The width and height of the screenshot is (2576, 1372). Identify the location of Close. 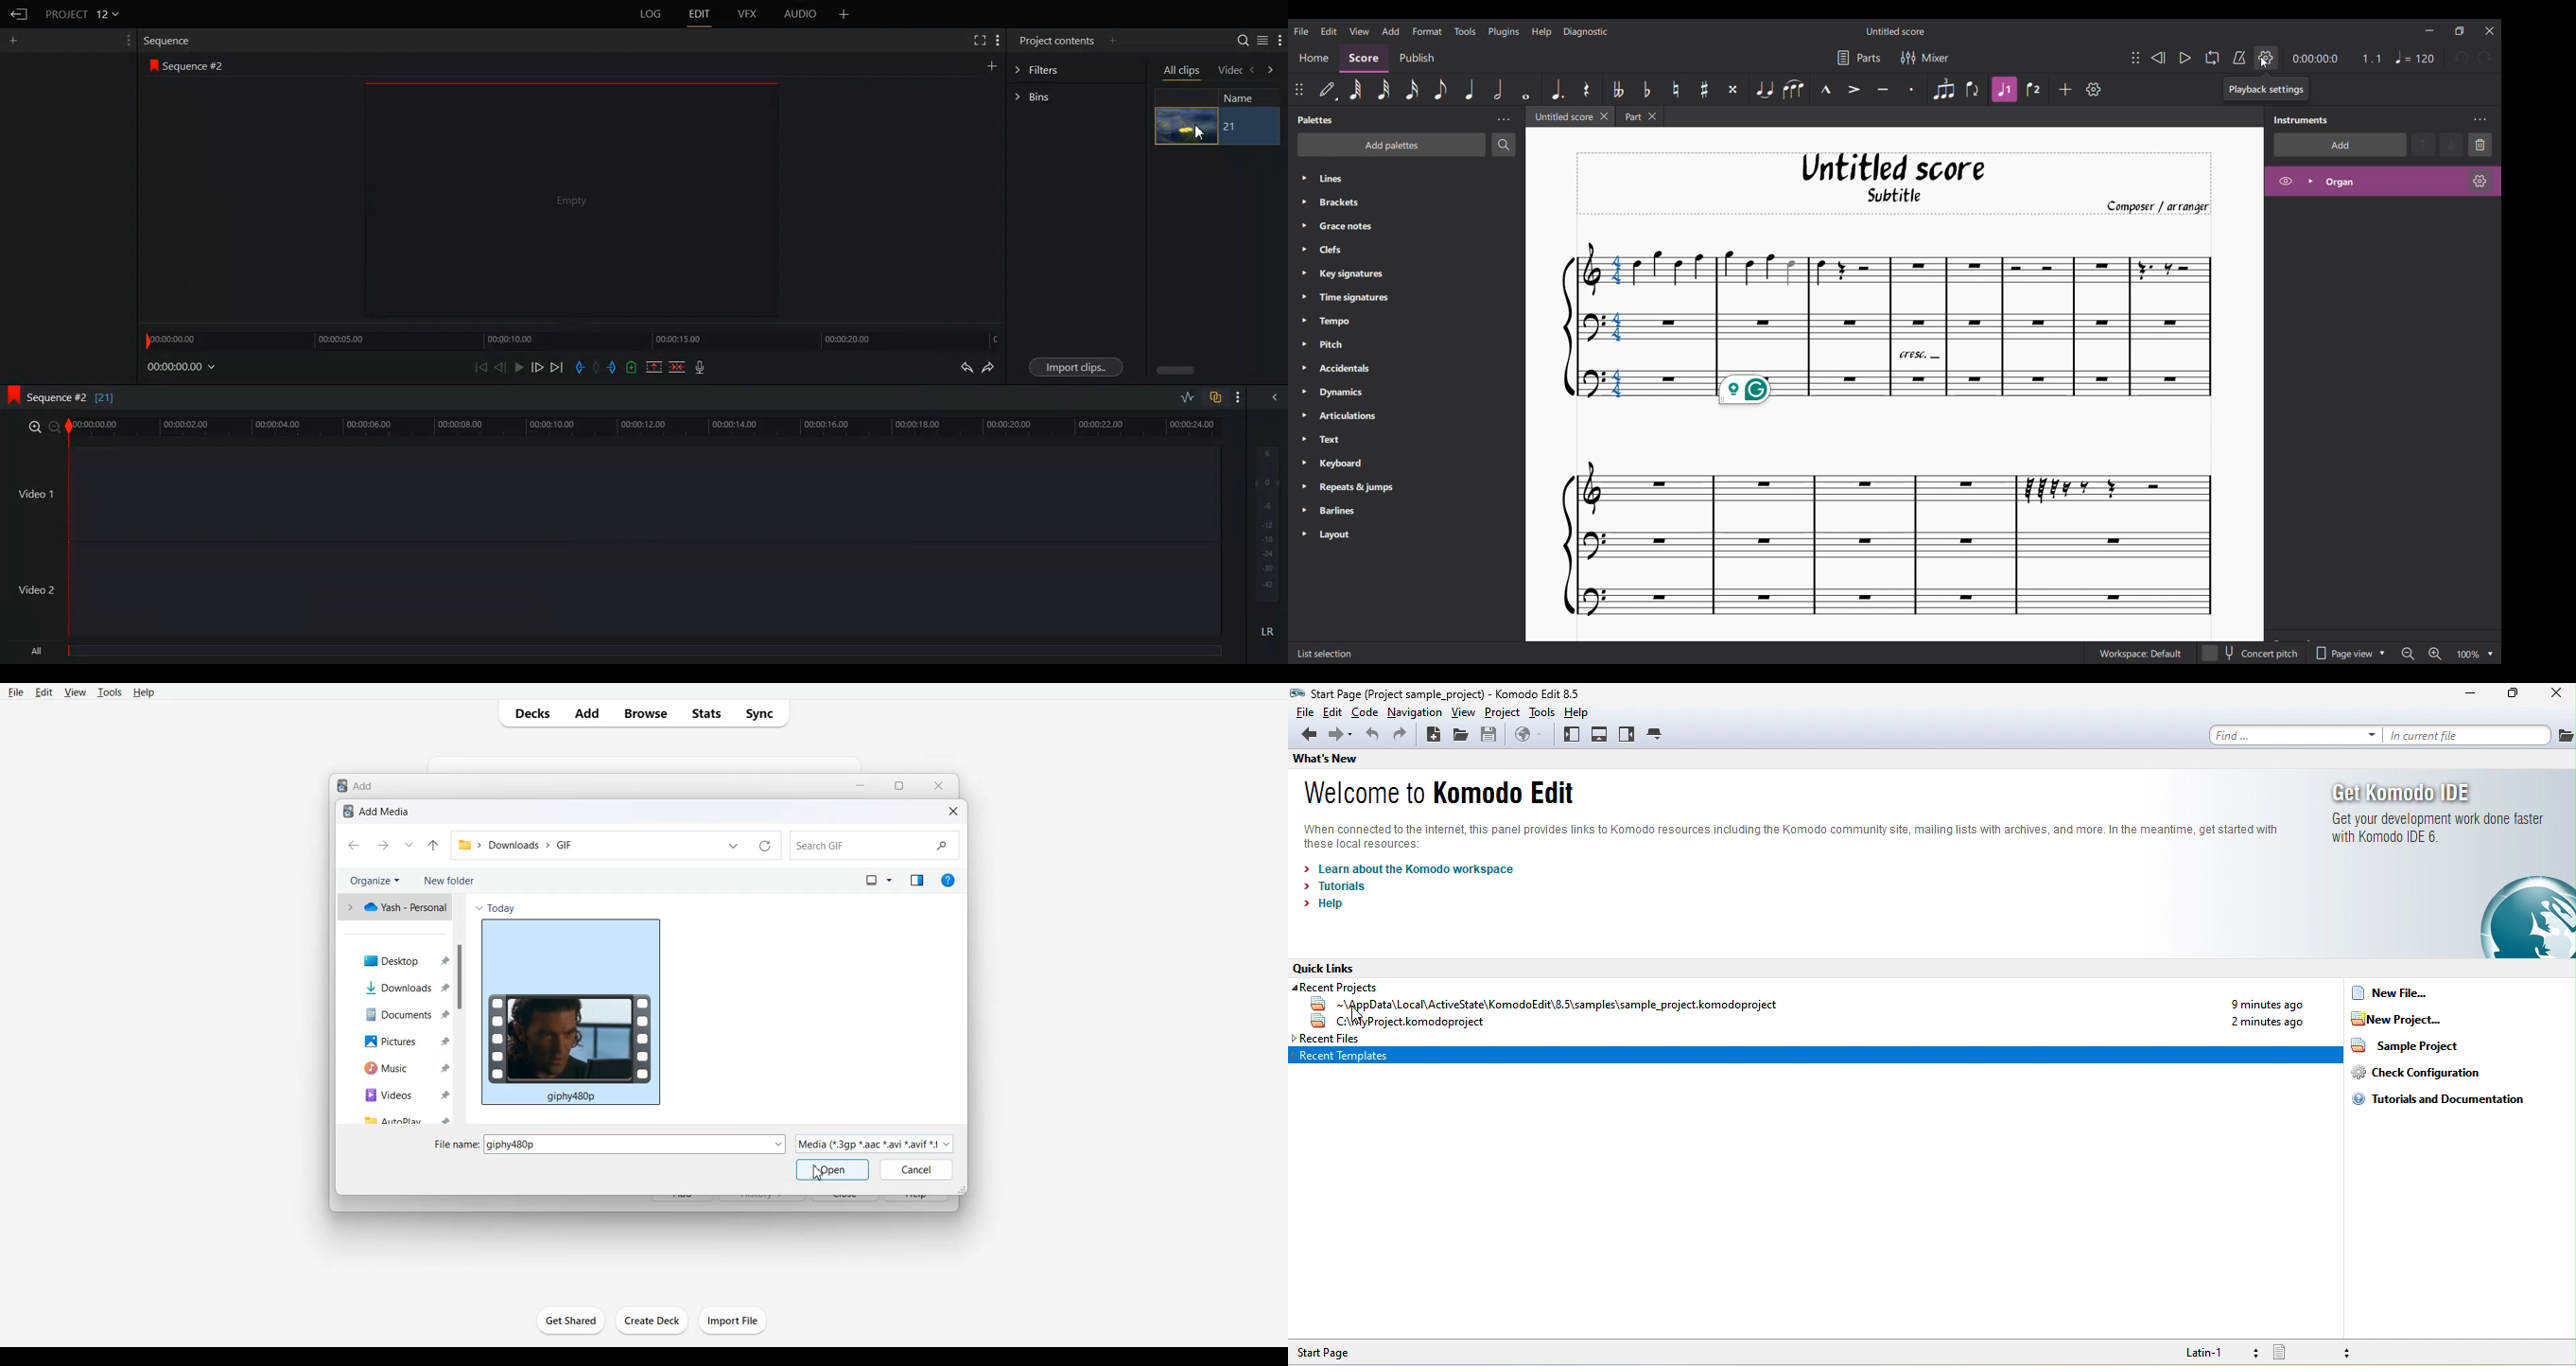
(938, 786).